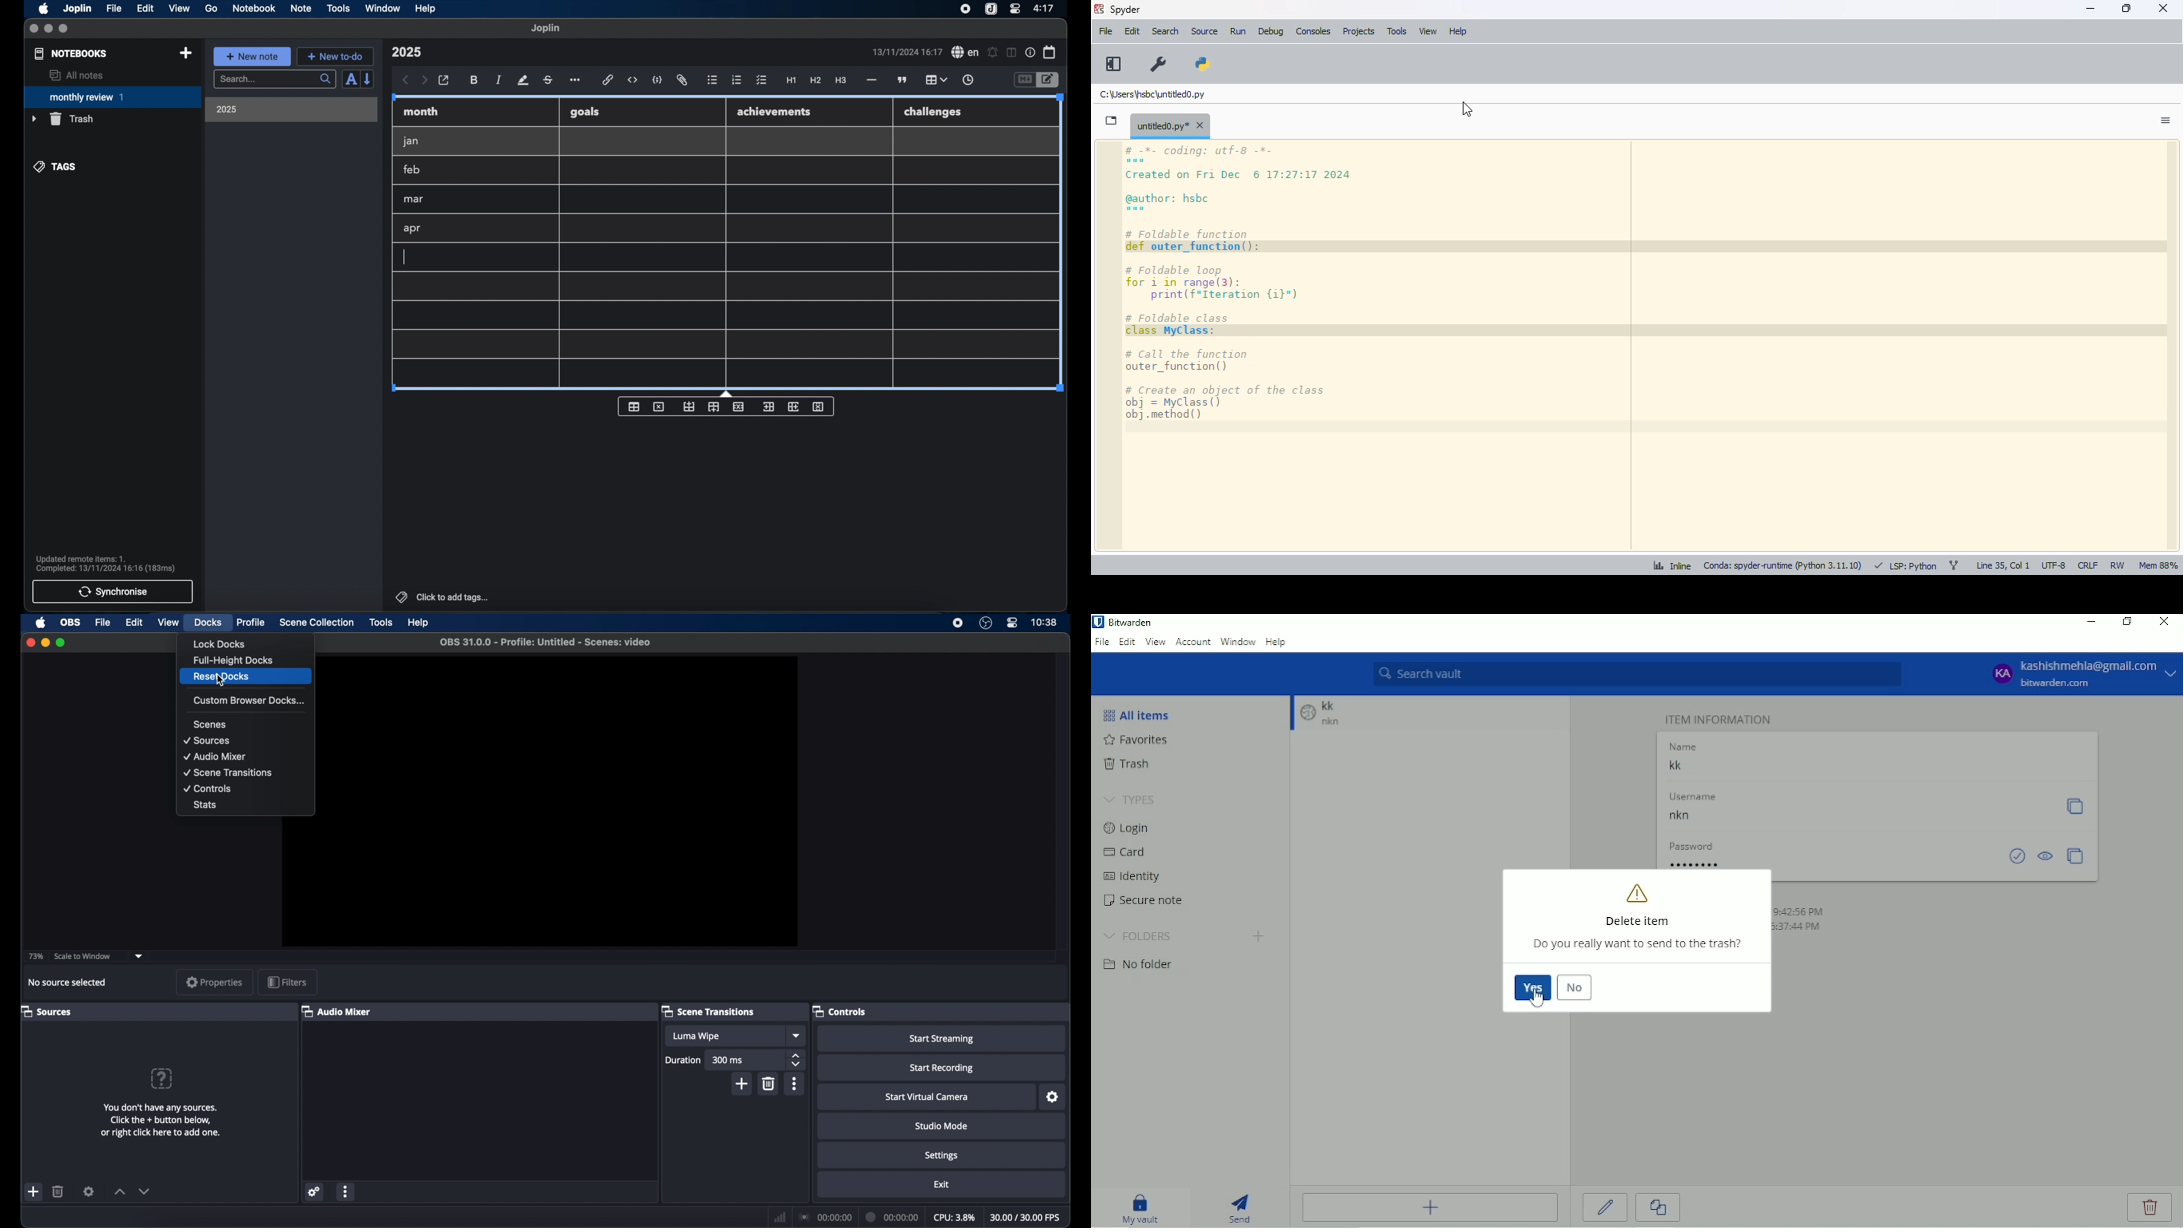 This screenshot has width=2184, height=1232. Describe the element at coordinates (60, 642) in the screenshot. I see `maximize` at that location.